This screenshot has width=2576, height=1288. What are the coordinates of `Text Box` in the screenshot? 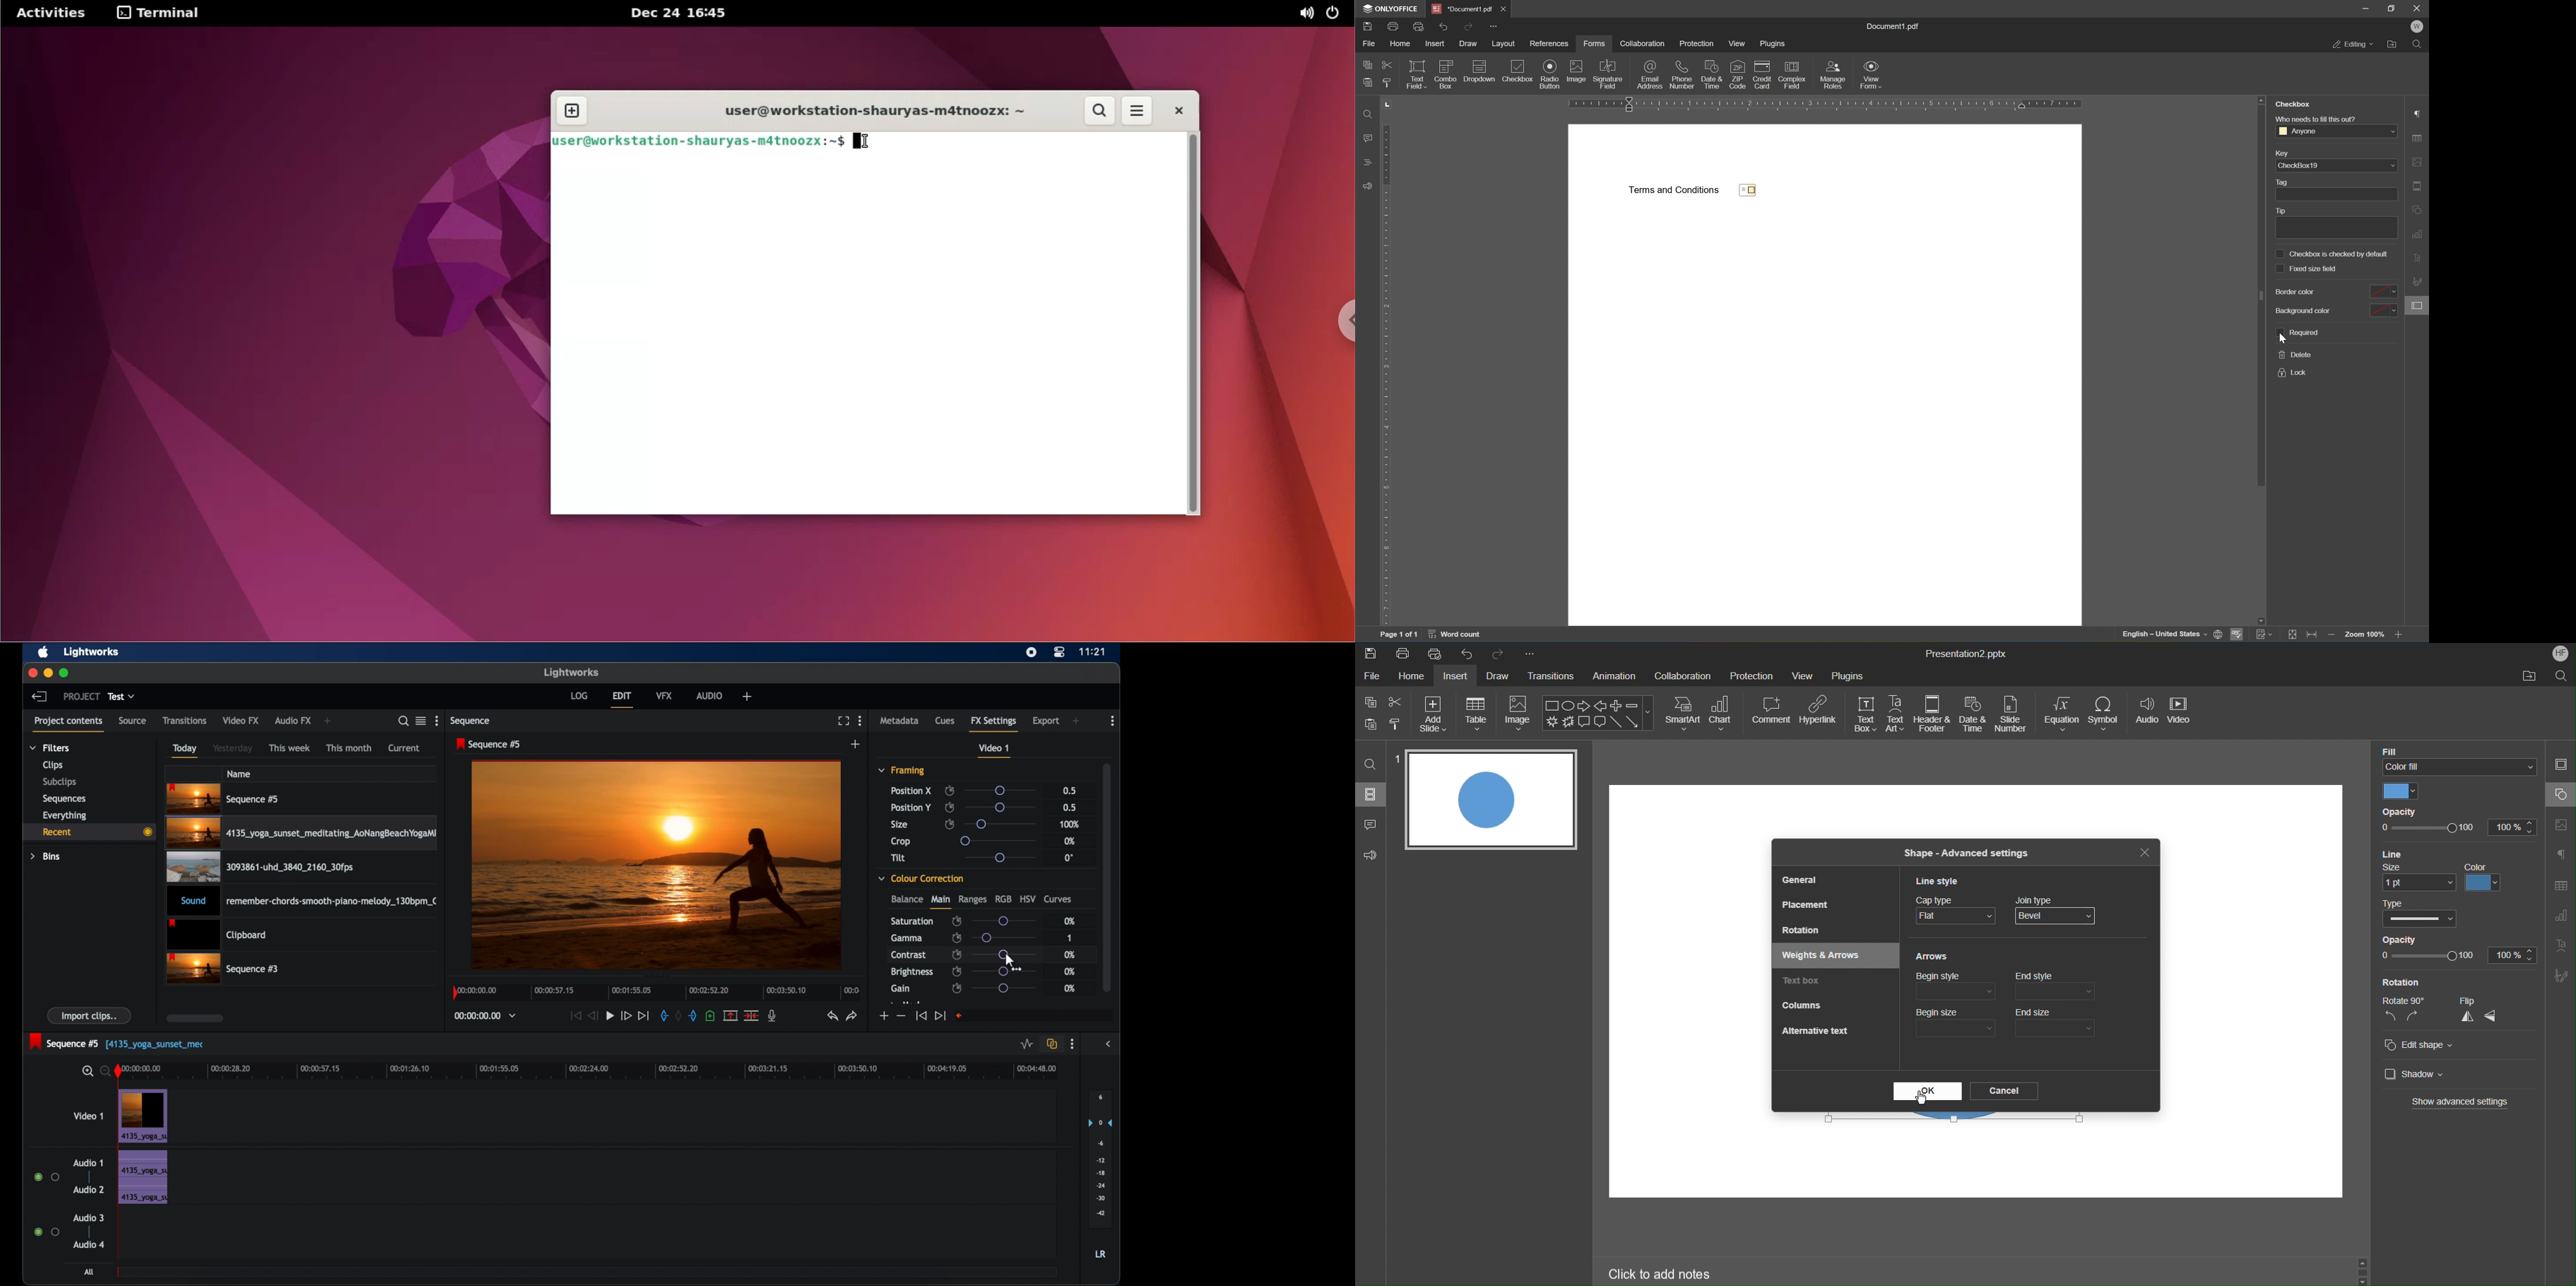 It's located at (1865, 714).